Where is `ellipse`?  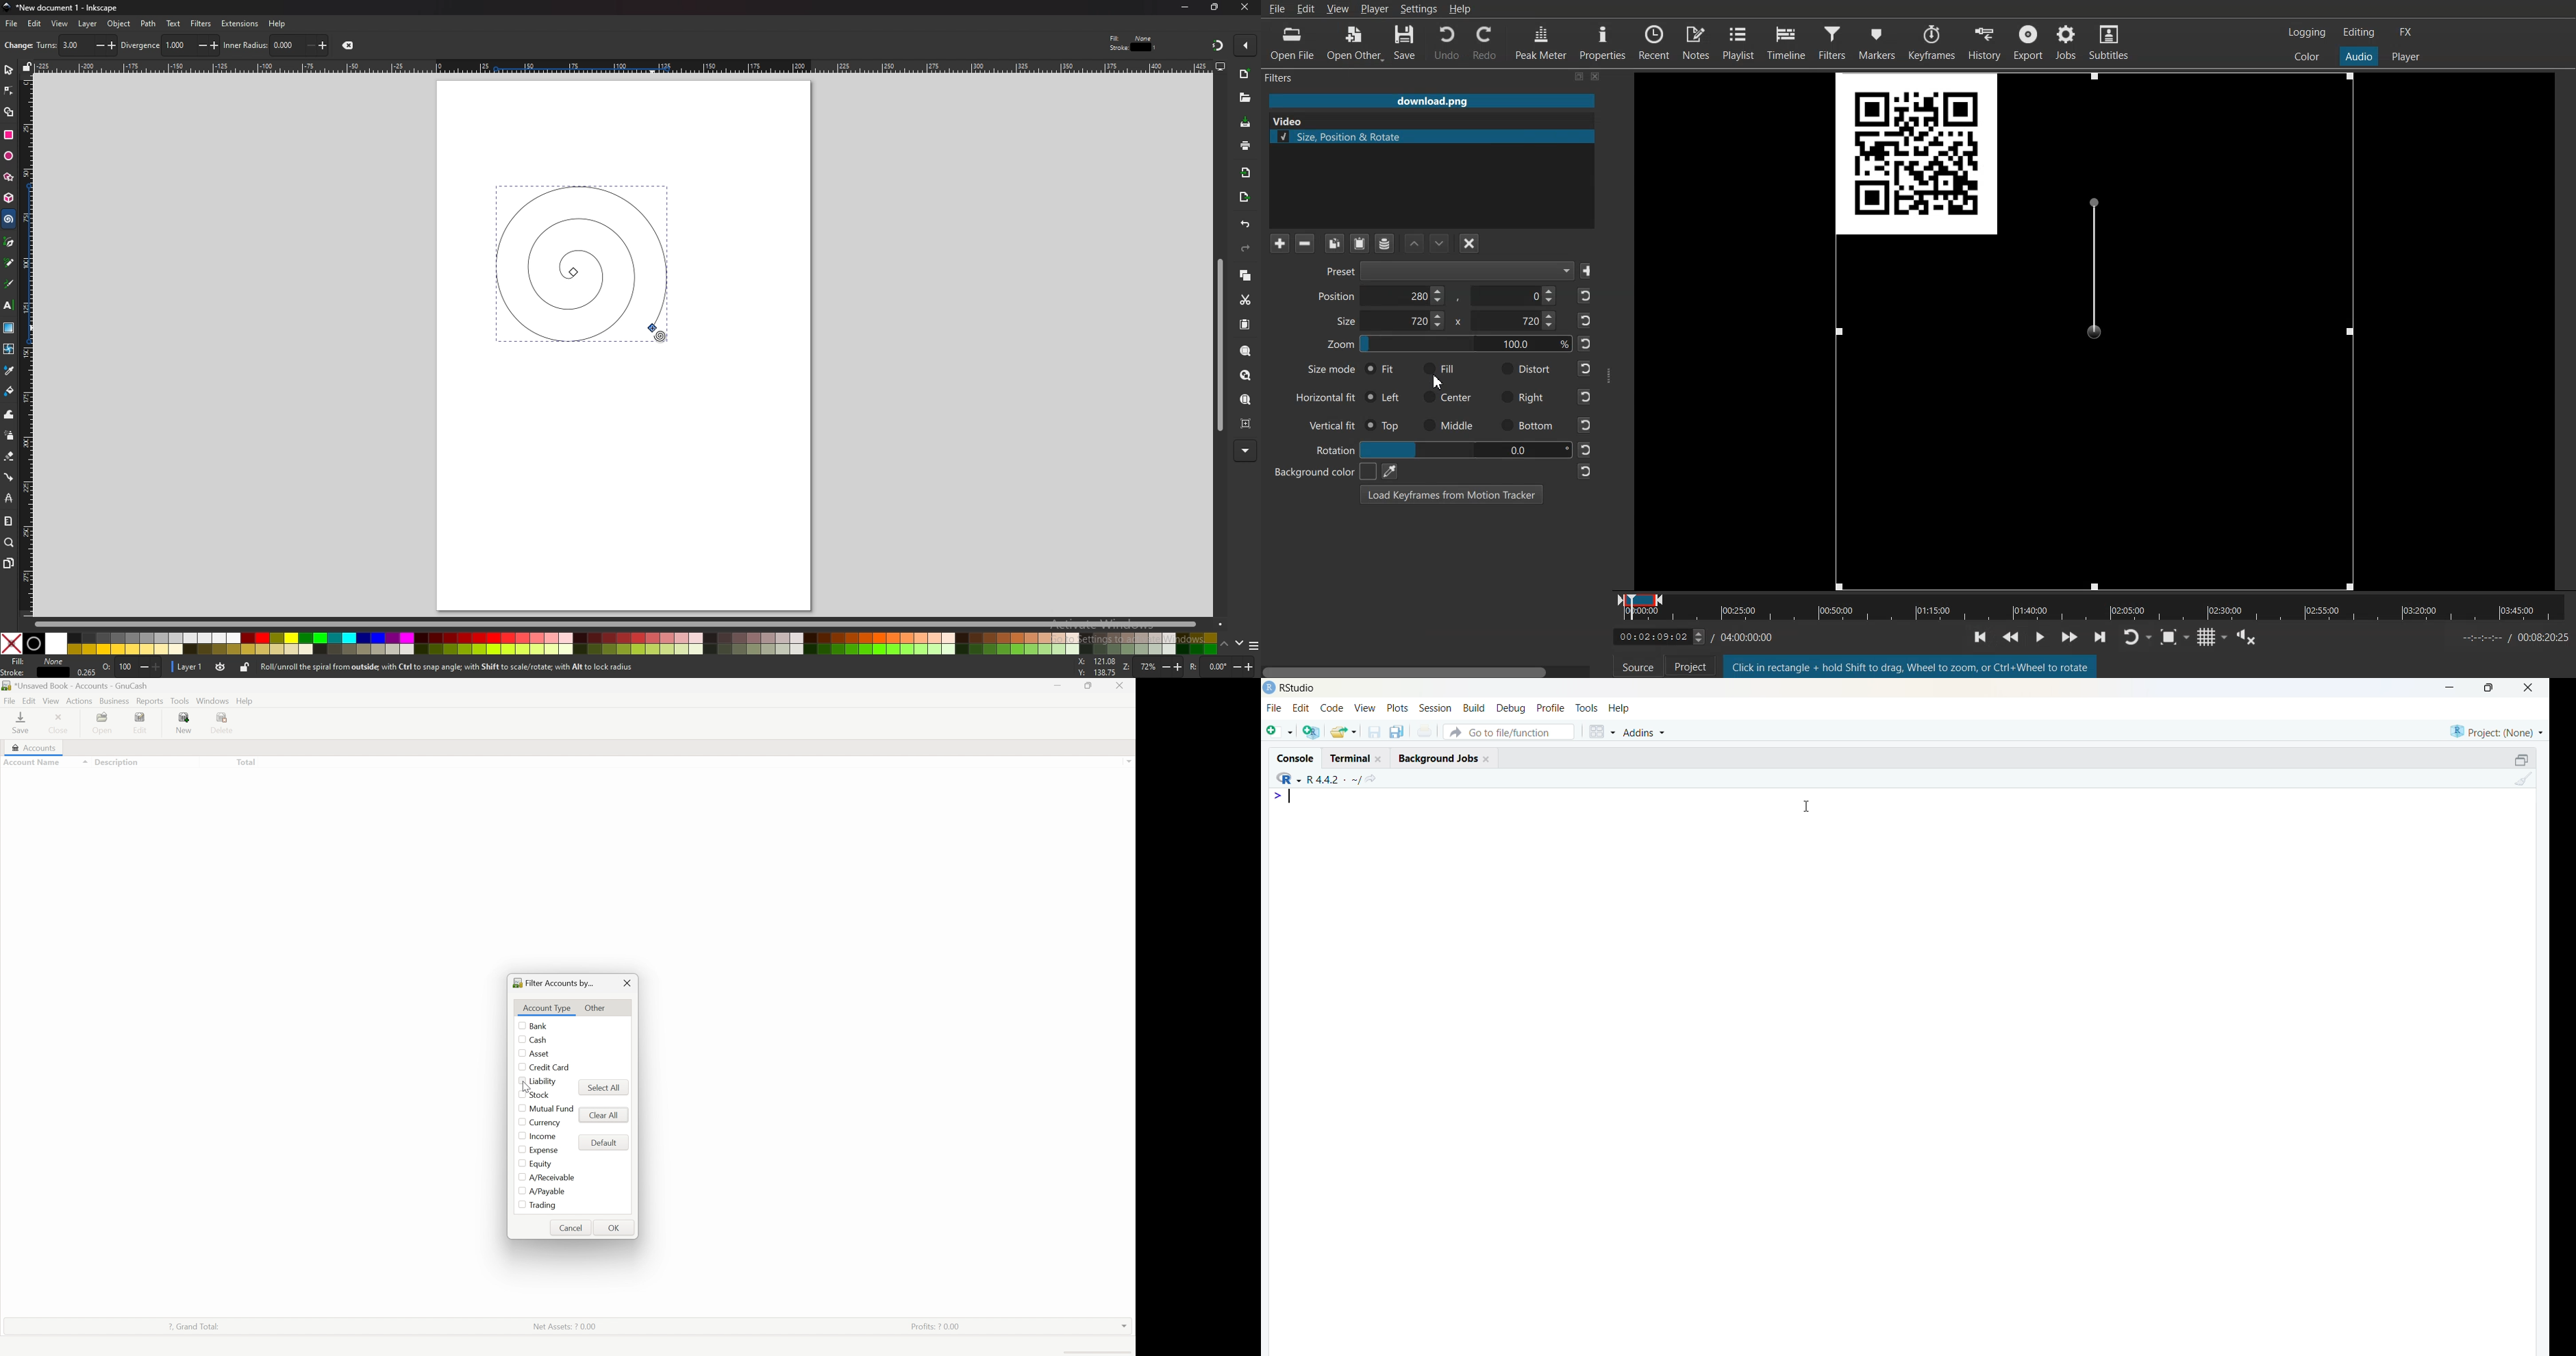
ellipse is located at coordinates (9, 155).